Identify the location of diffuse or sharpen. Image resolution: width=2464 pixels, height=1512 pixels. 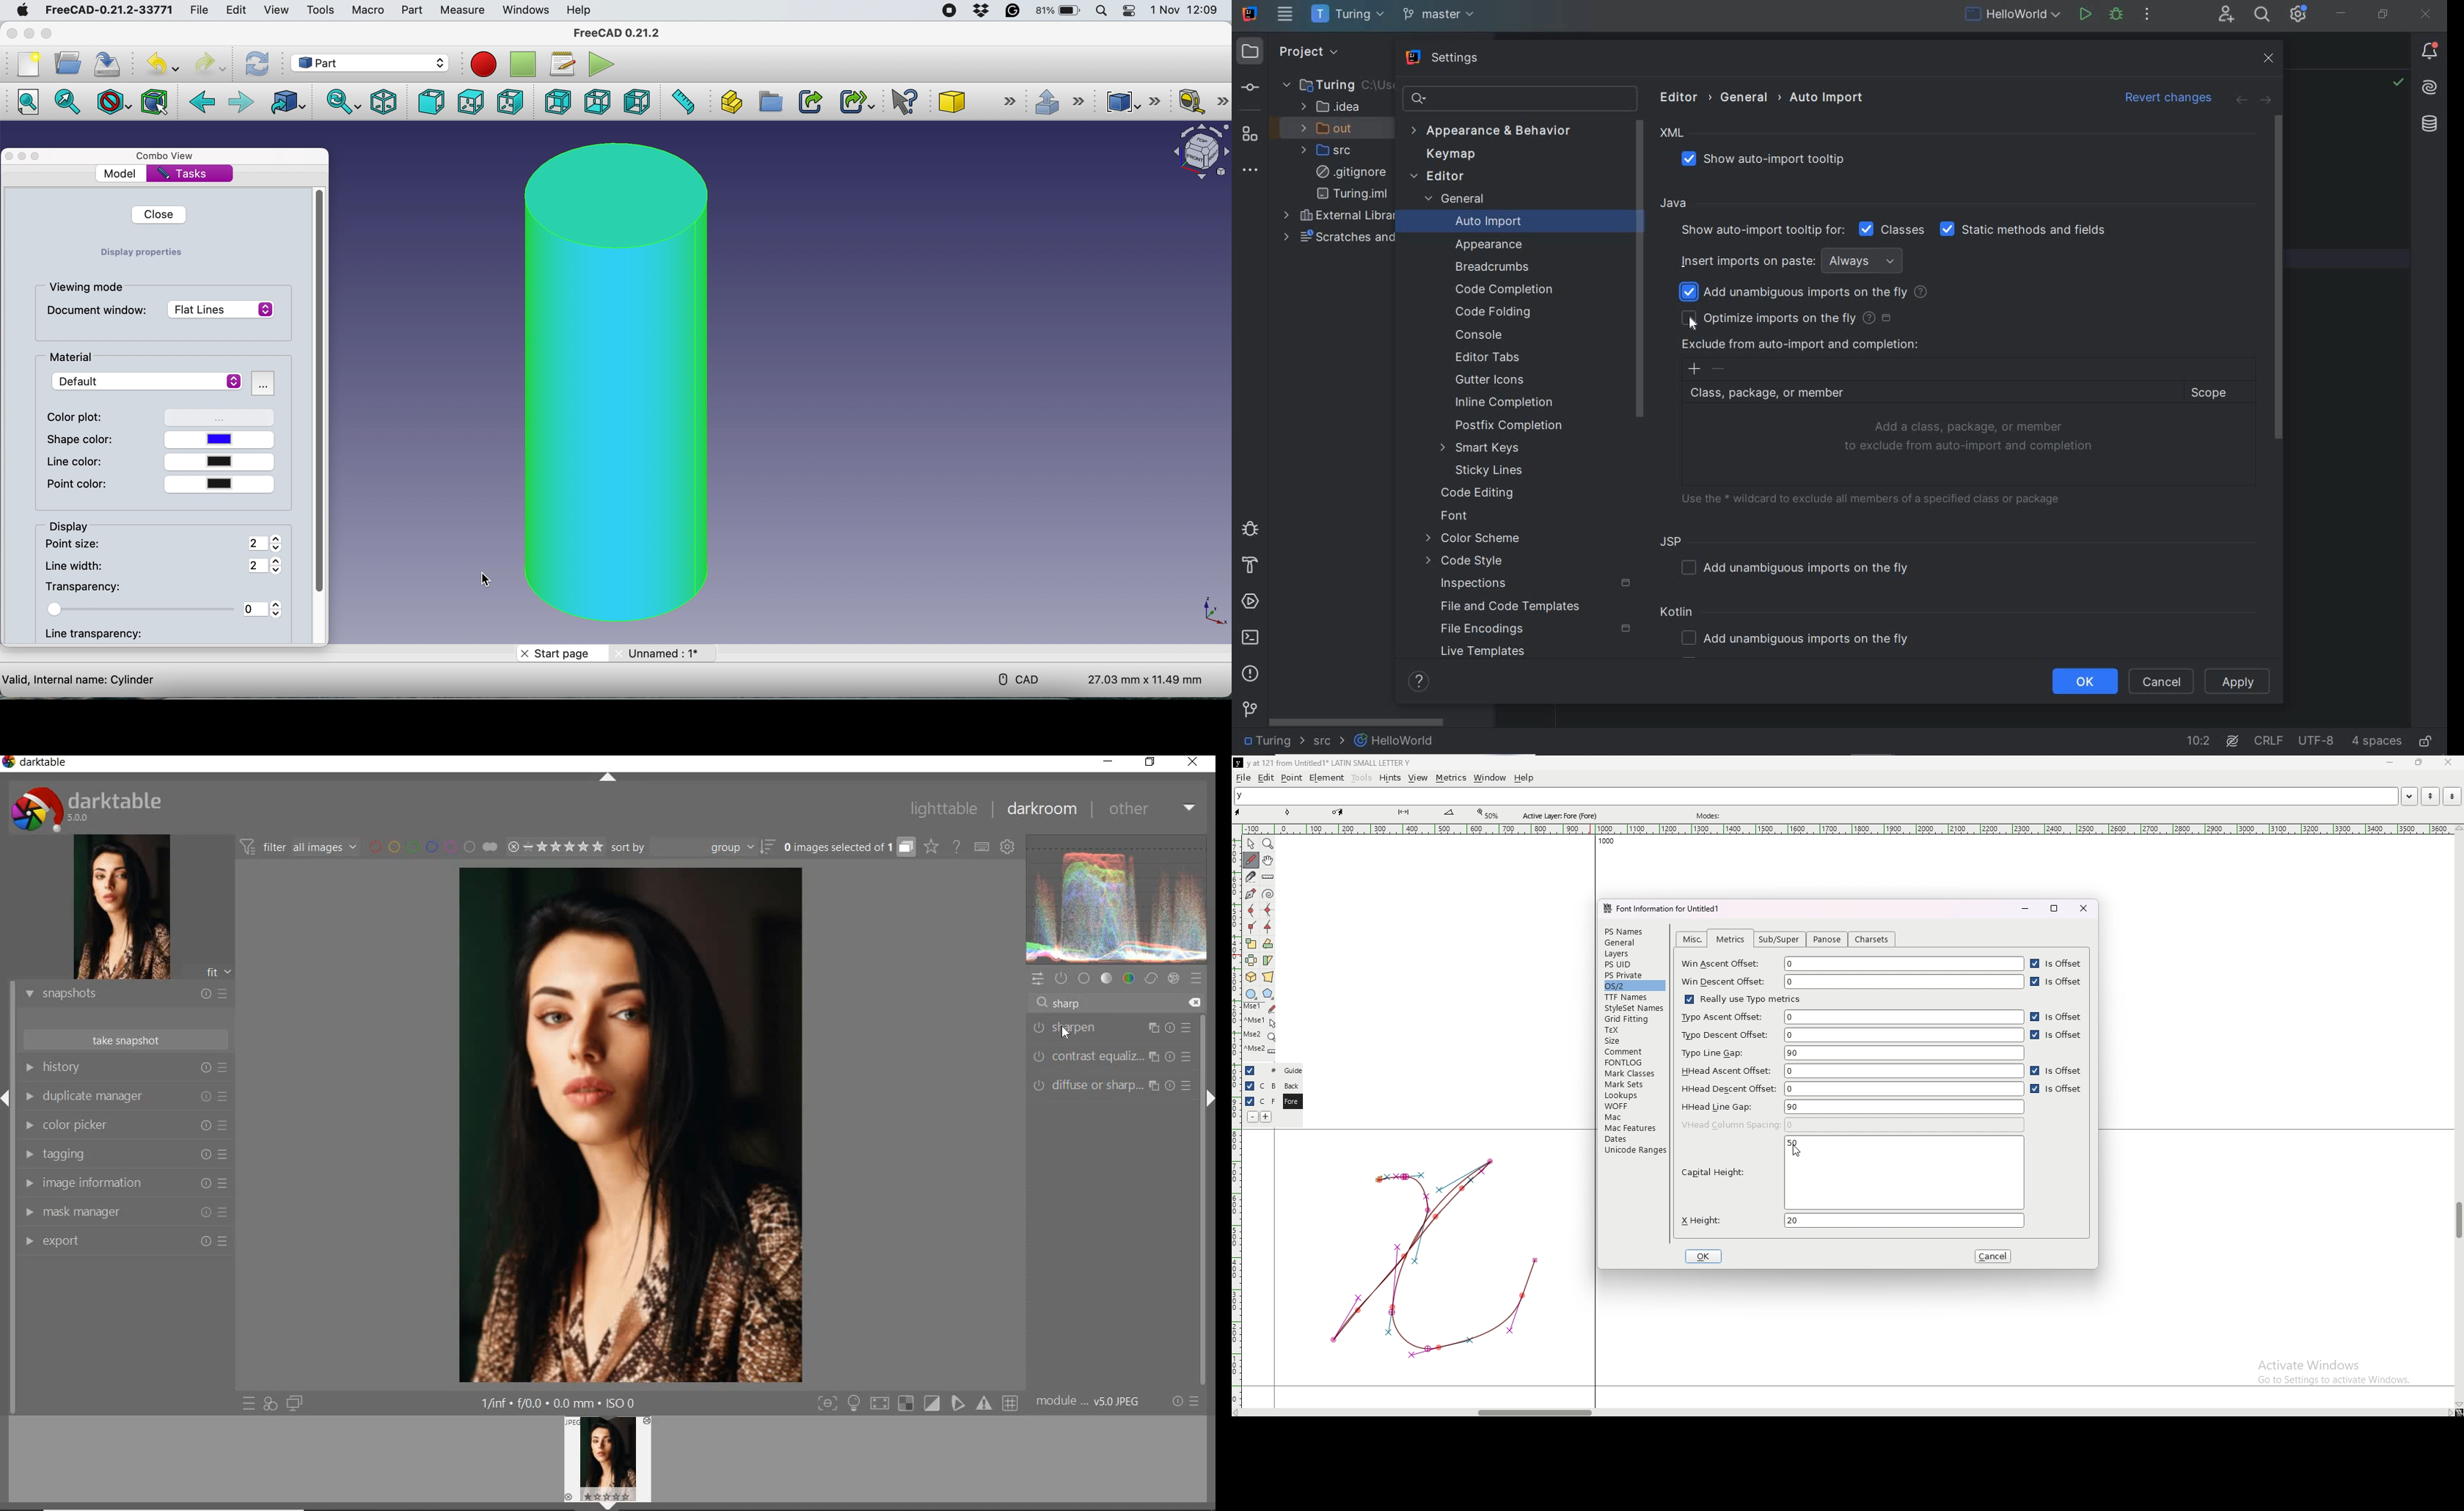
(1109, 1086).